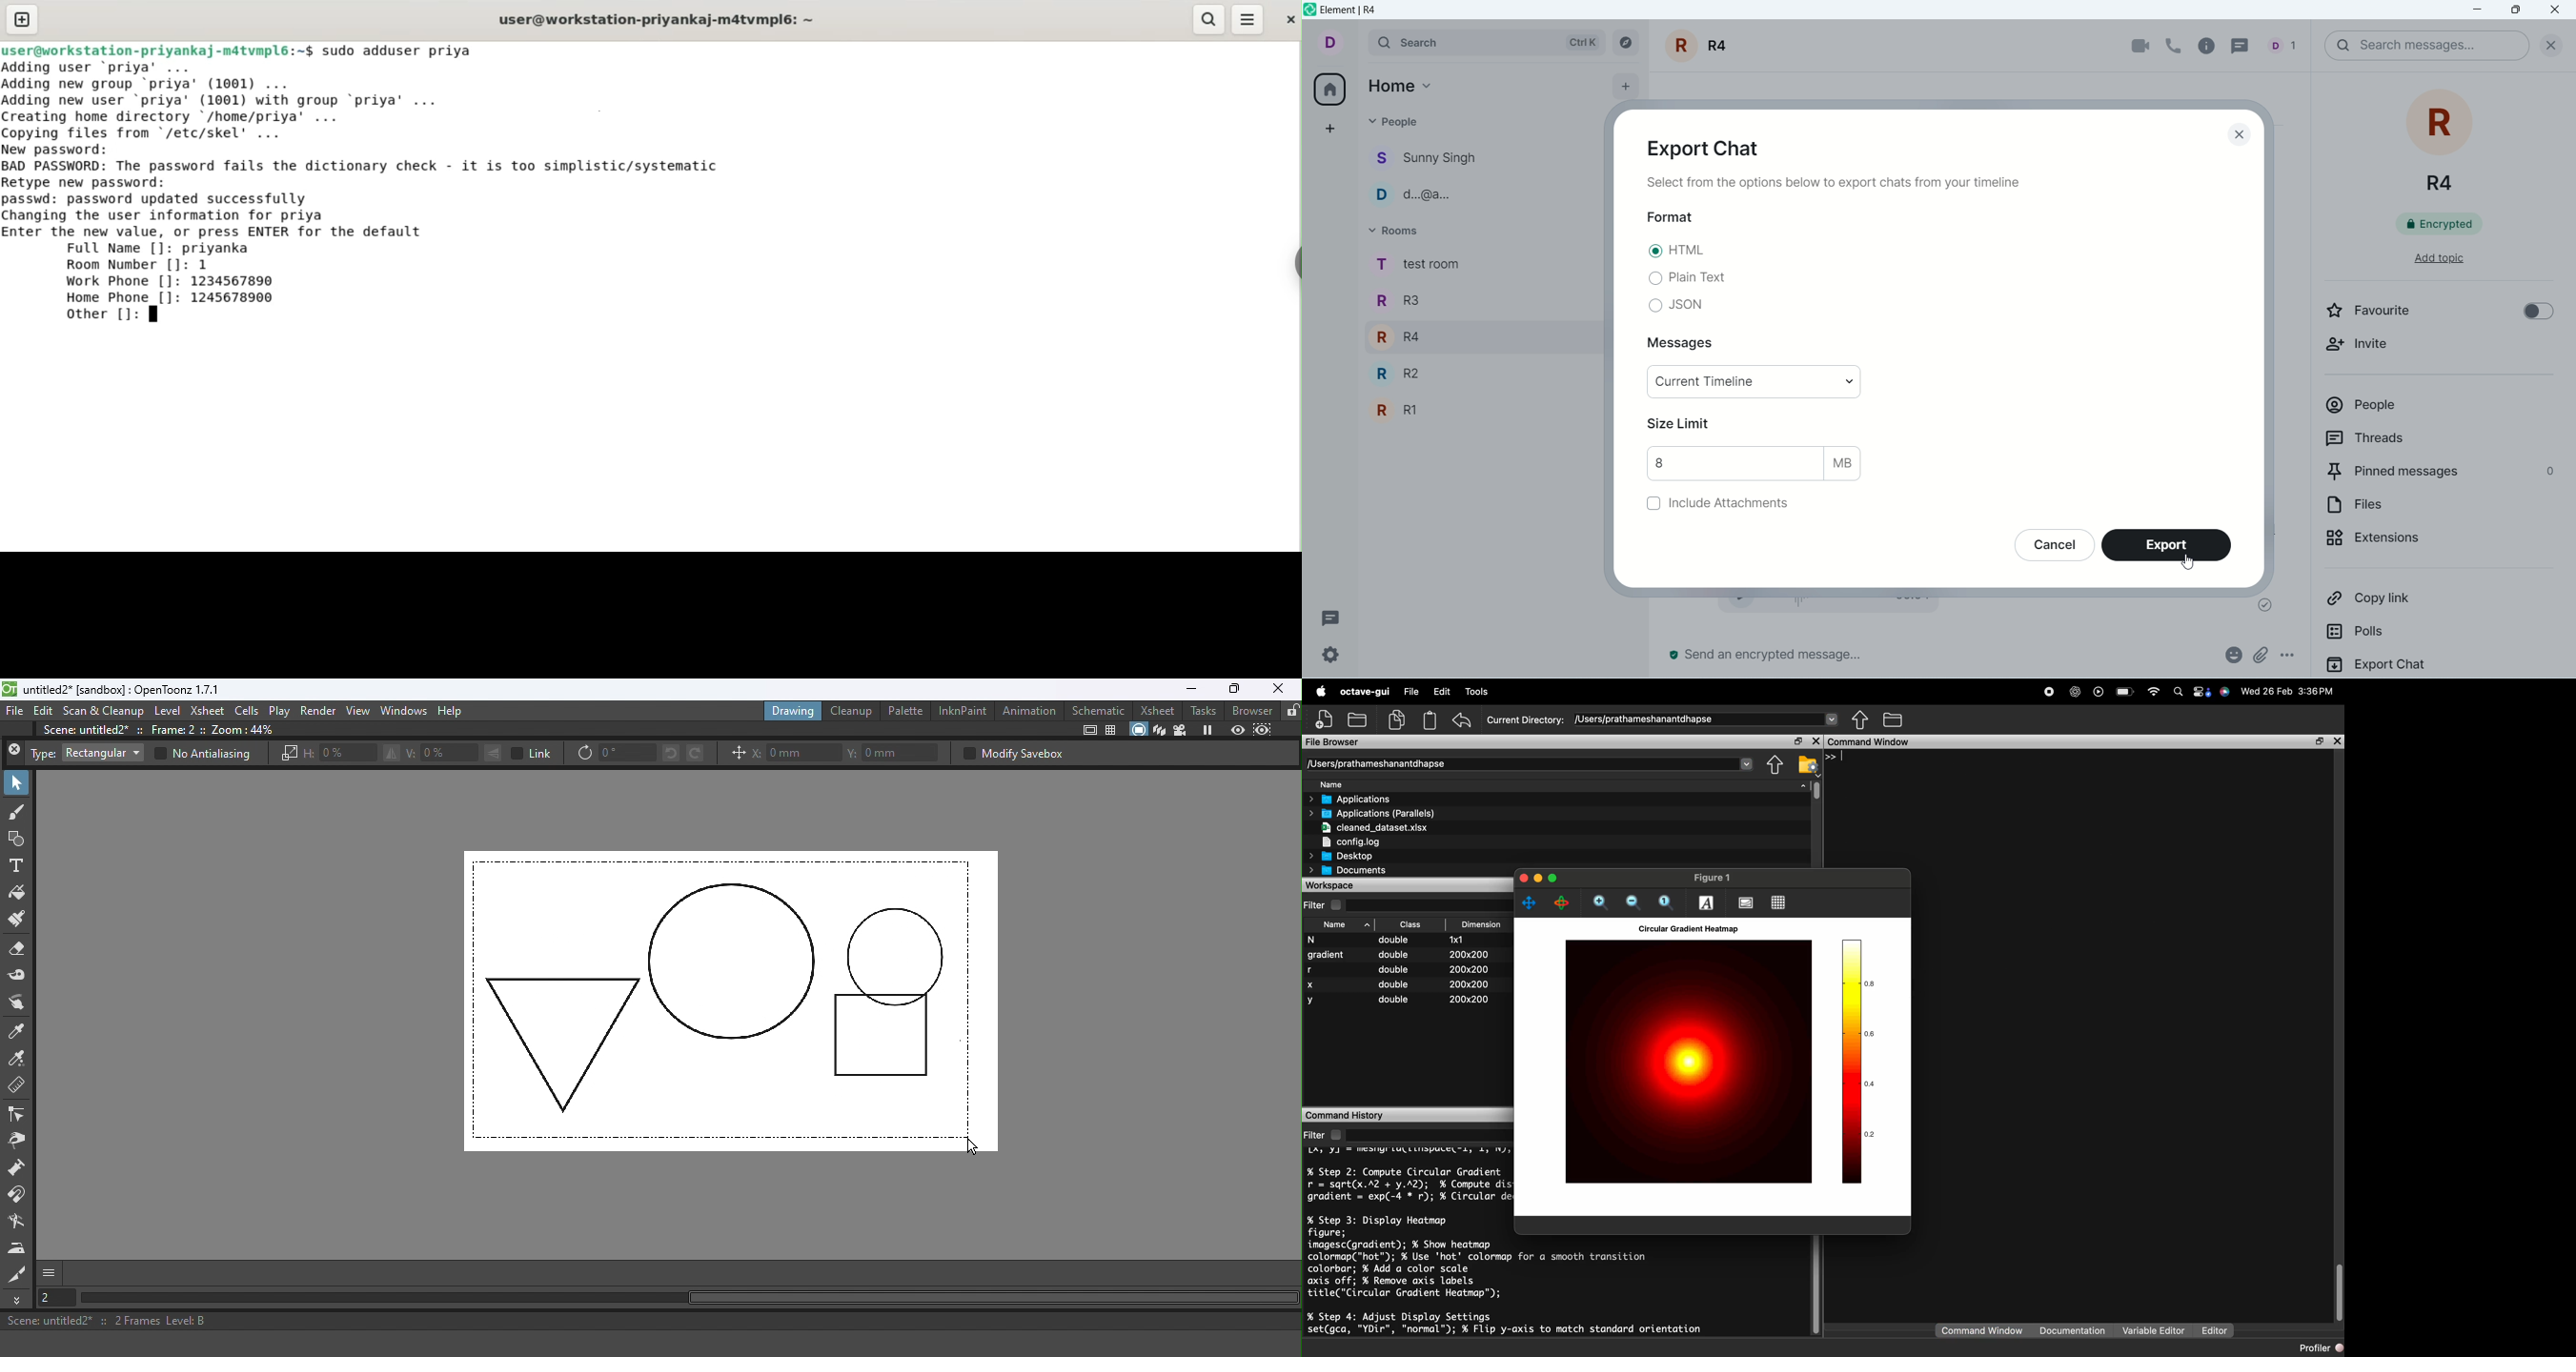 The image size is (2576, 1372). I want to click on Type, so click(43, 754).